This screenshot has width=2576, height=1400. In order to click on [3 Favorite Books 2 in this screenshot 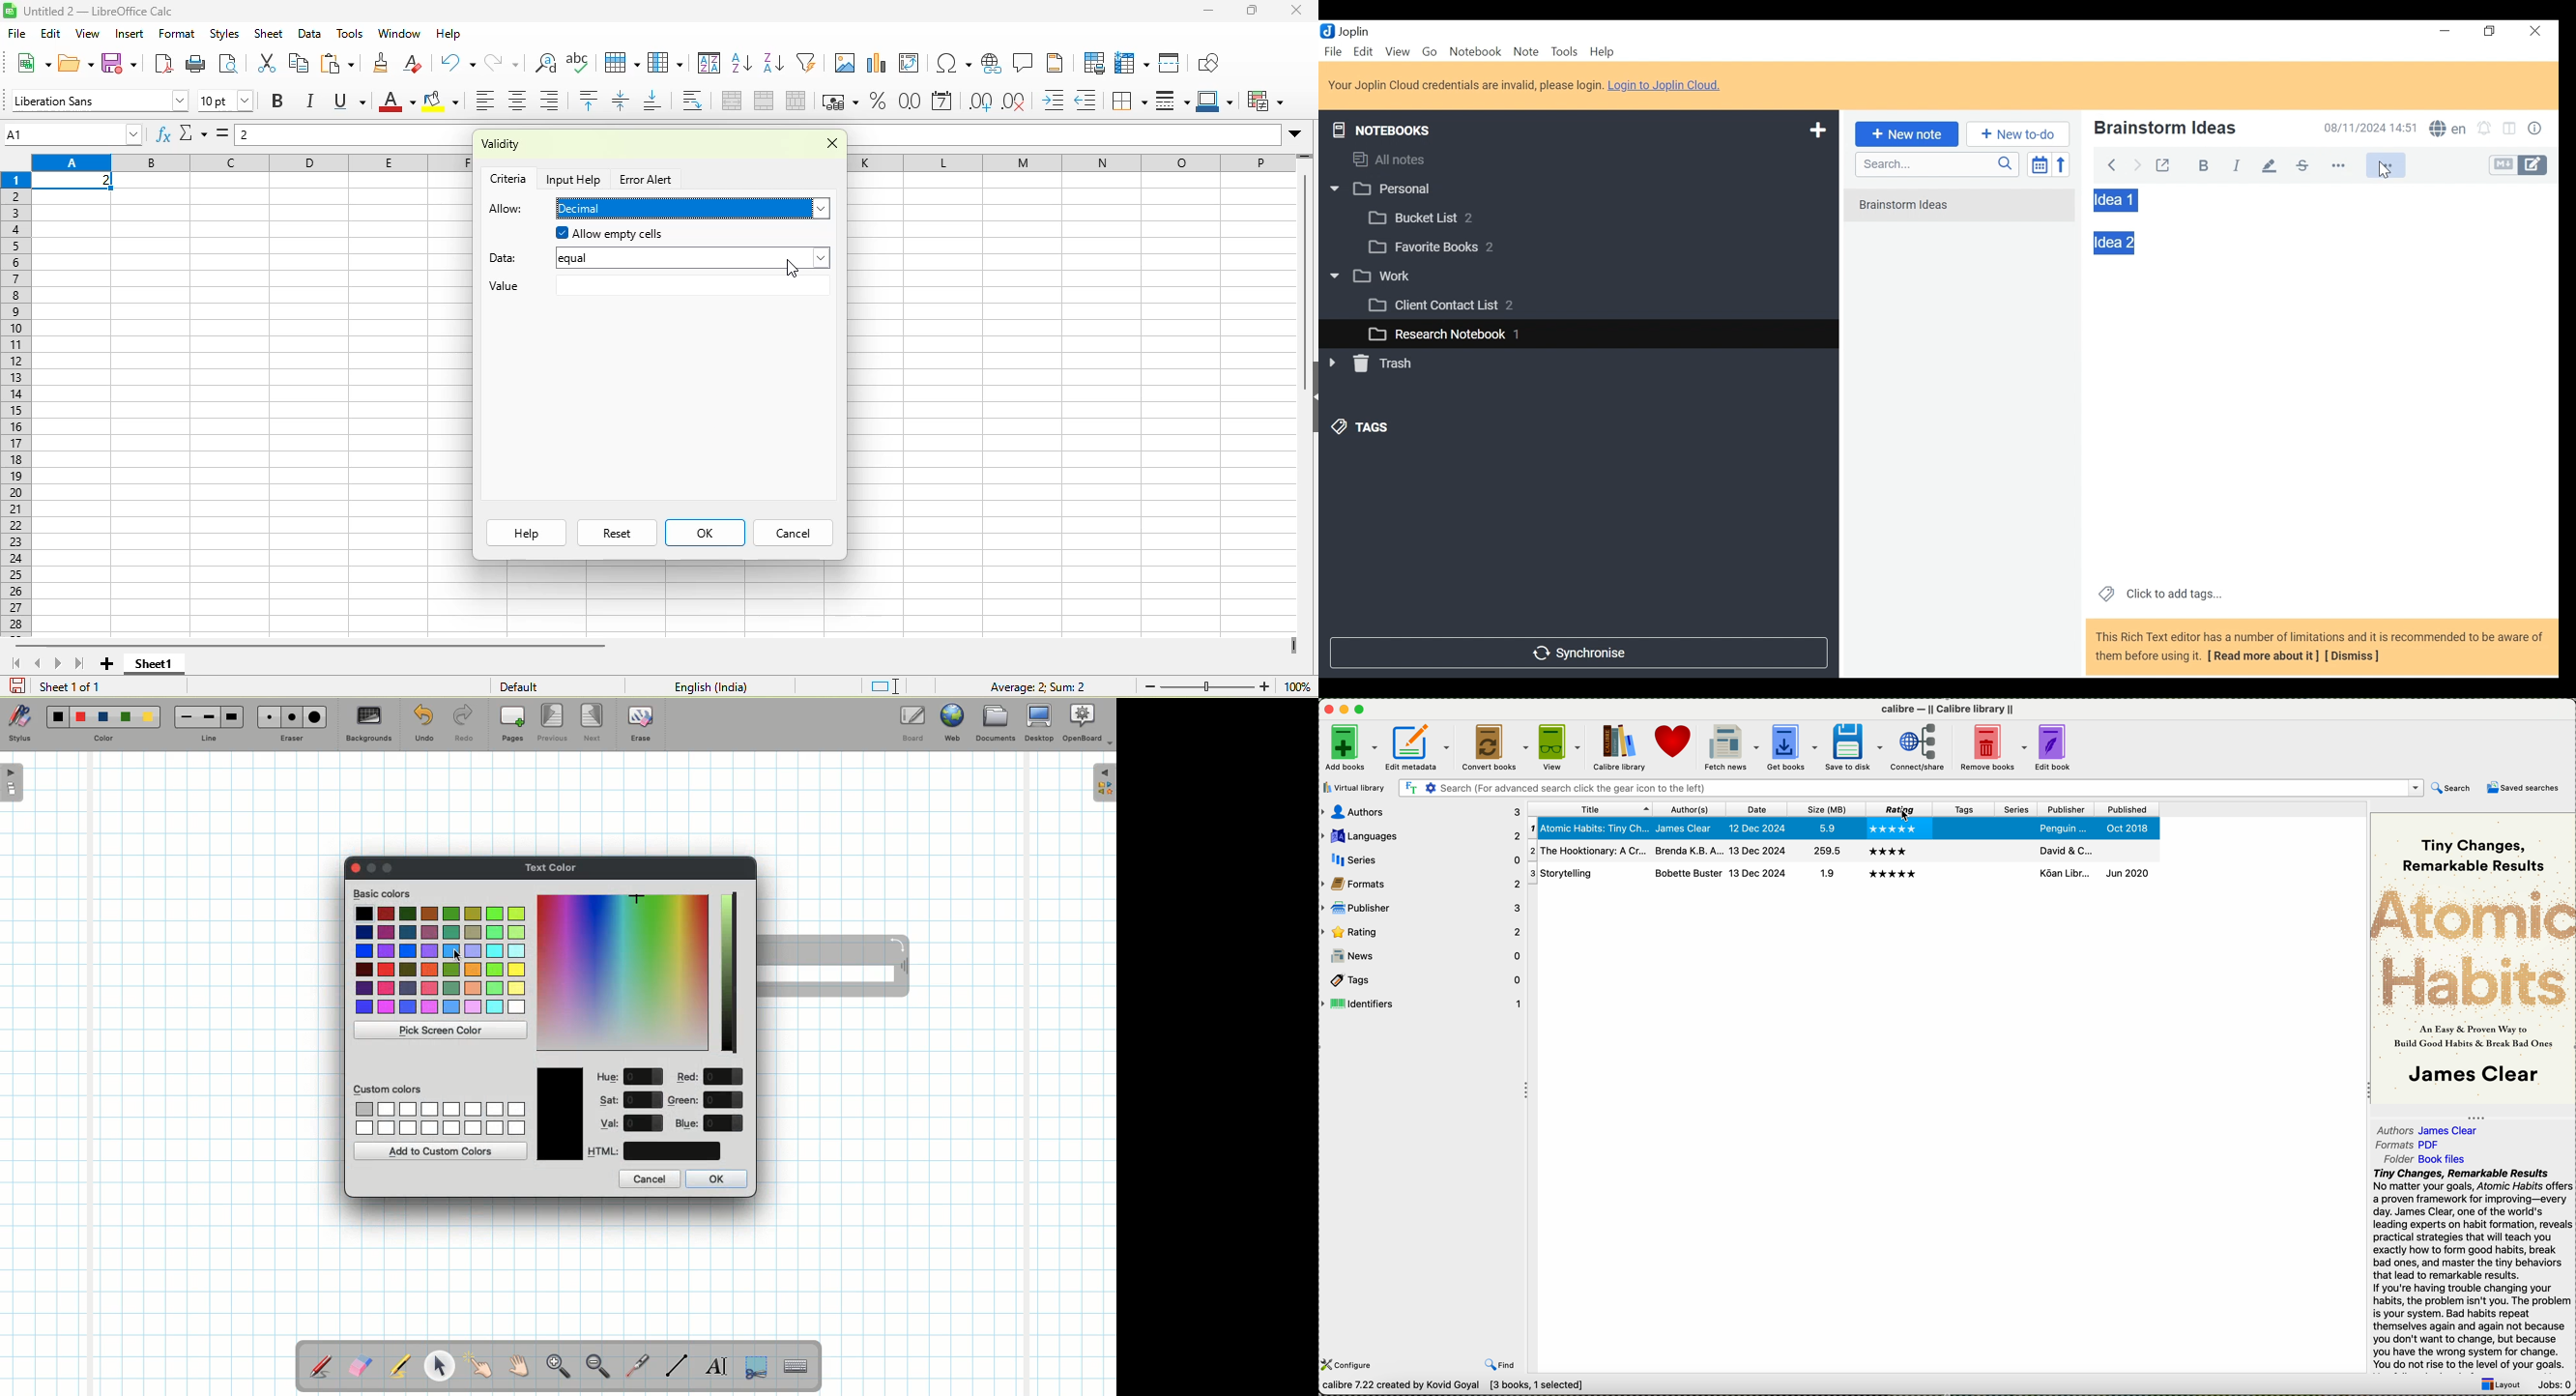, I will do `click(1442, 248)`.